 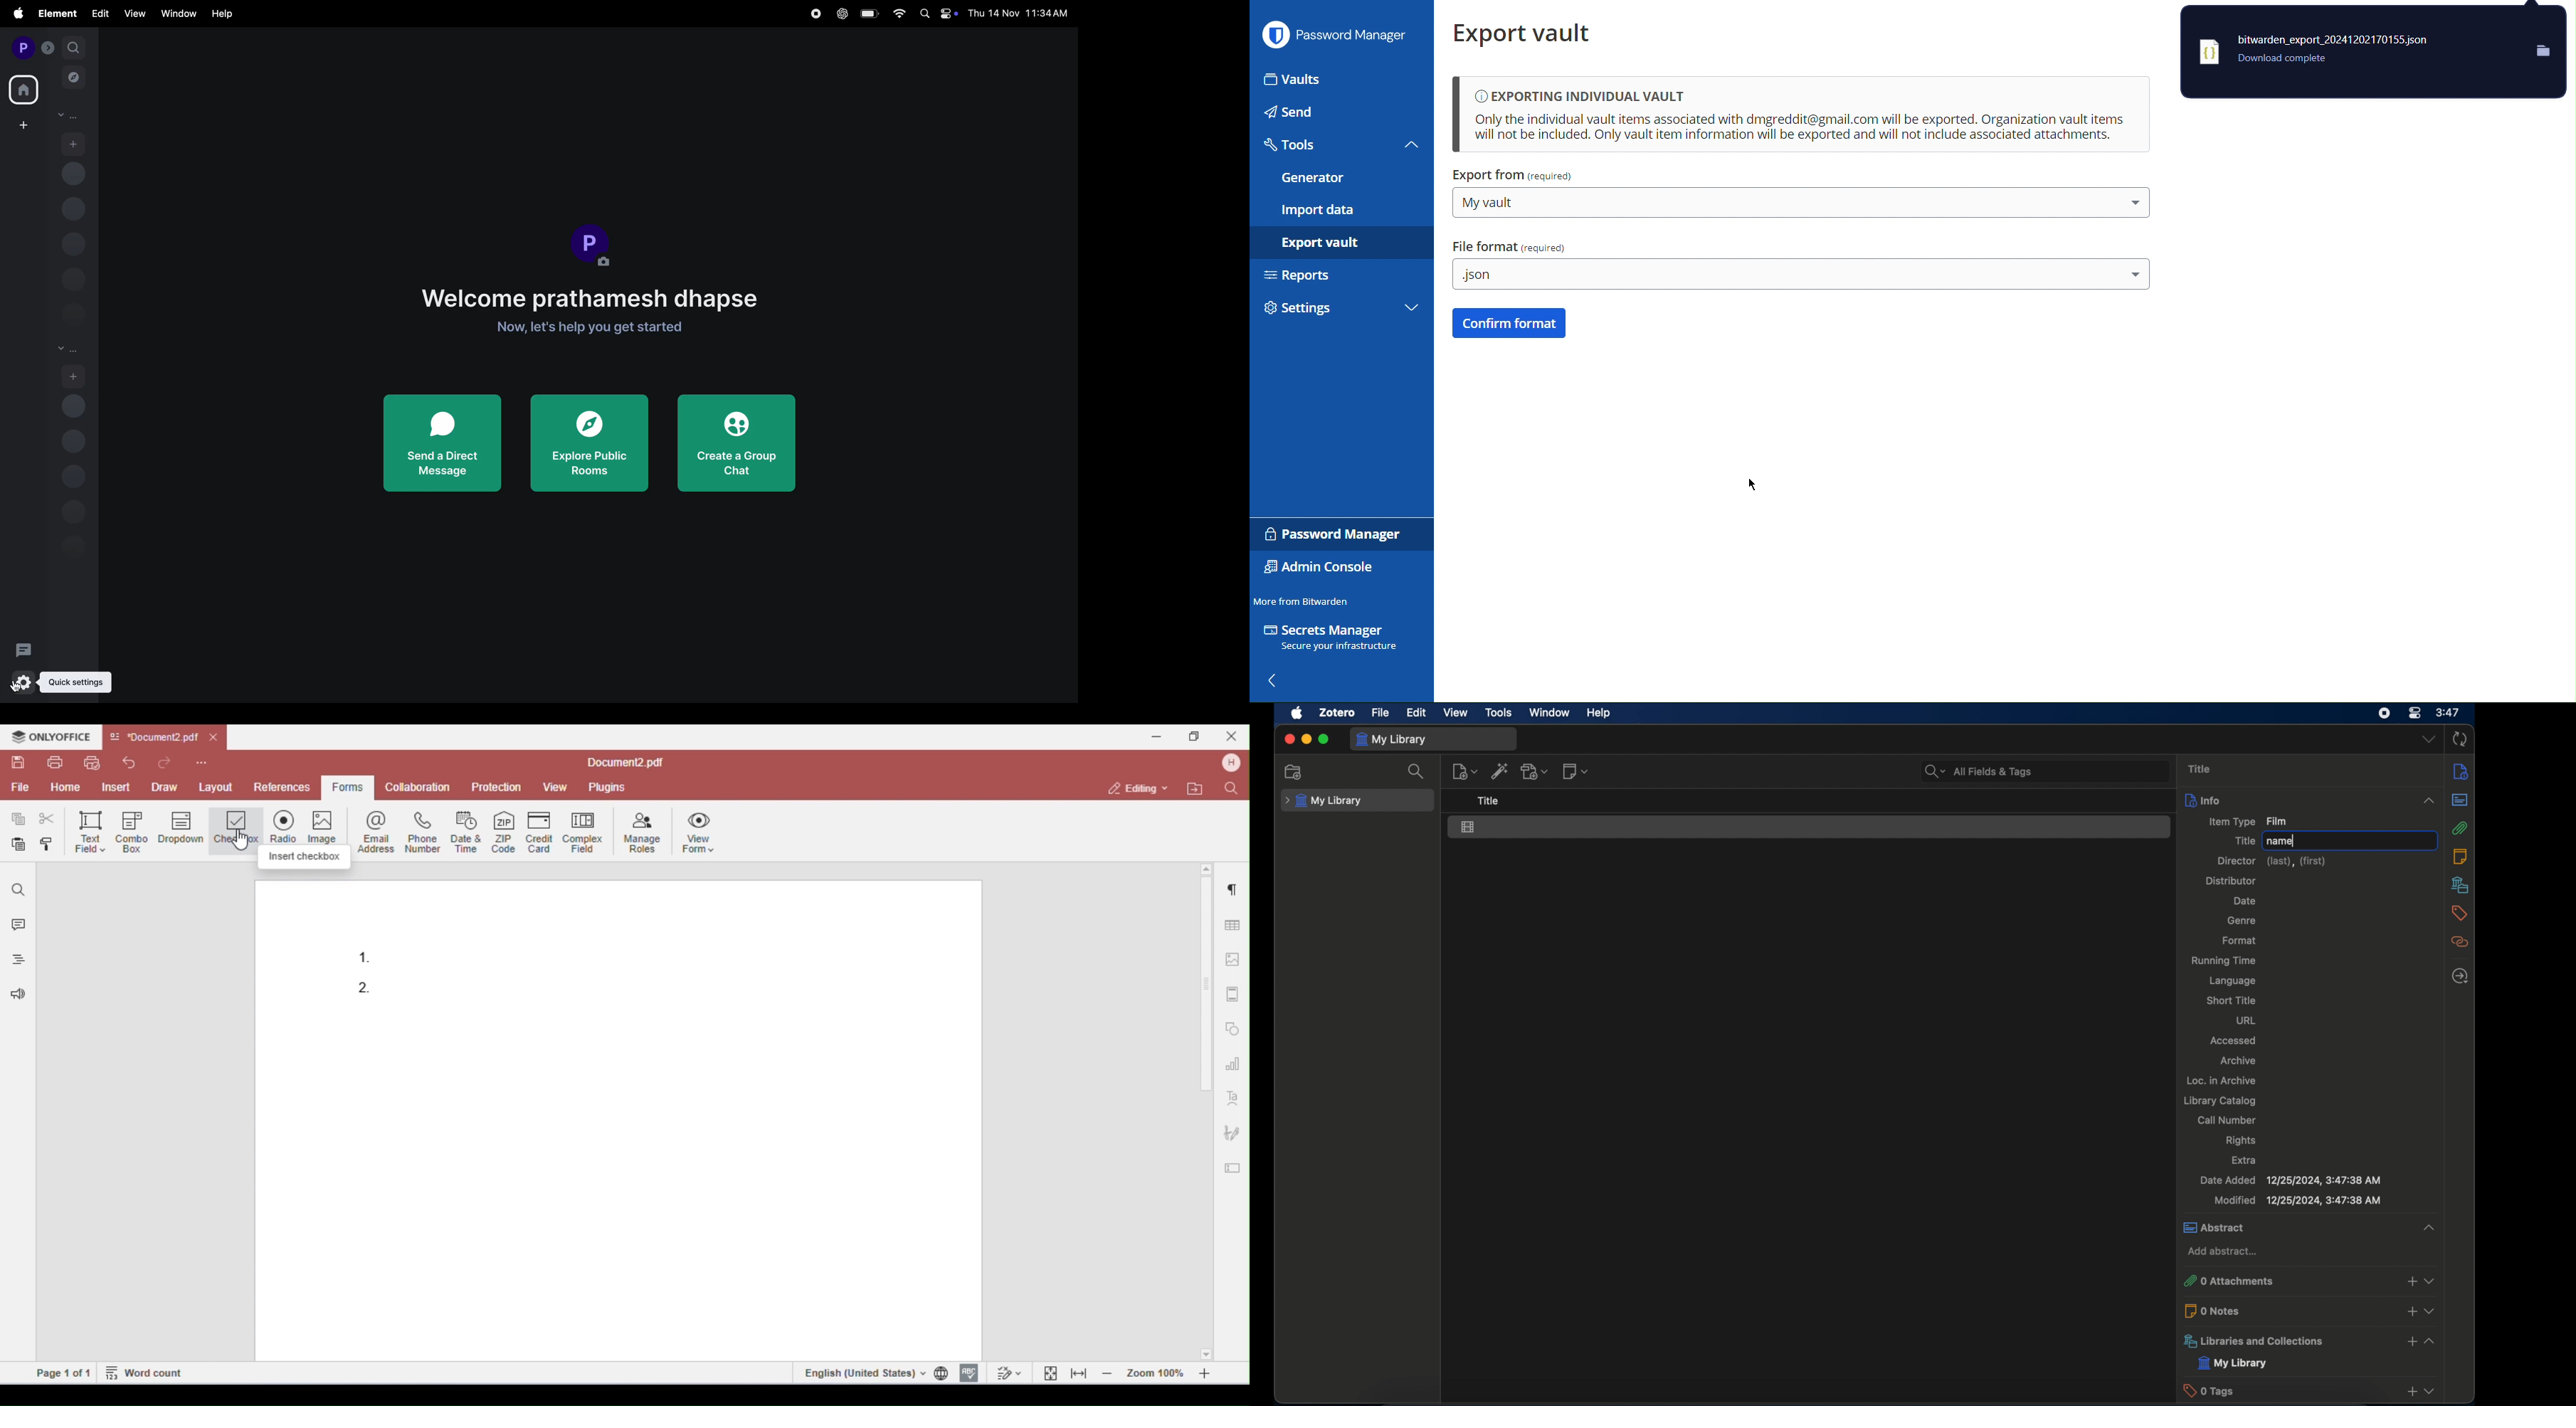 I want to click on typing cursor, so click(x=2303, y=842).